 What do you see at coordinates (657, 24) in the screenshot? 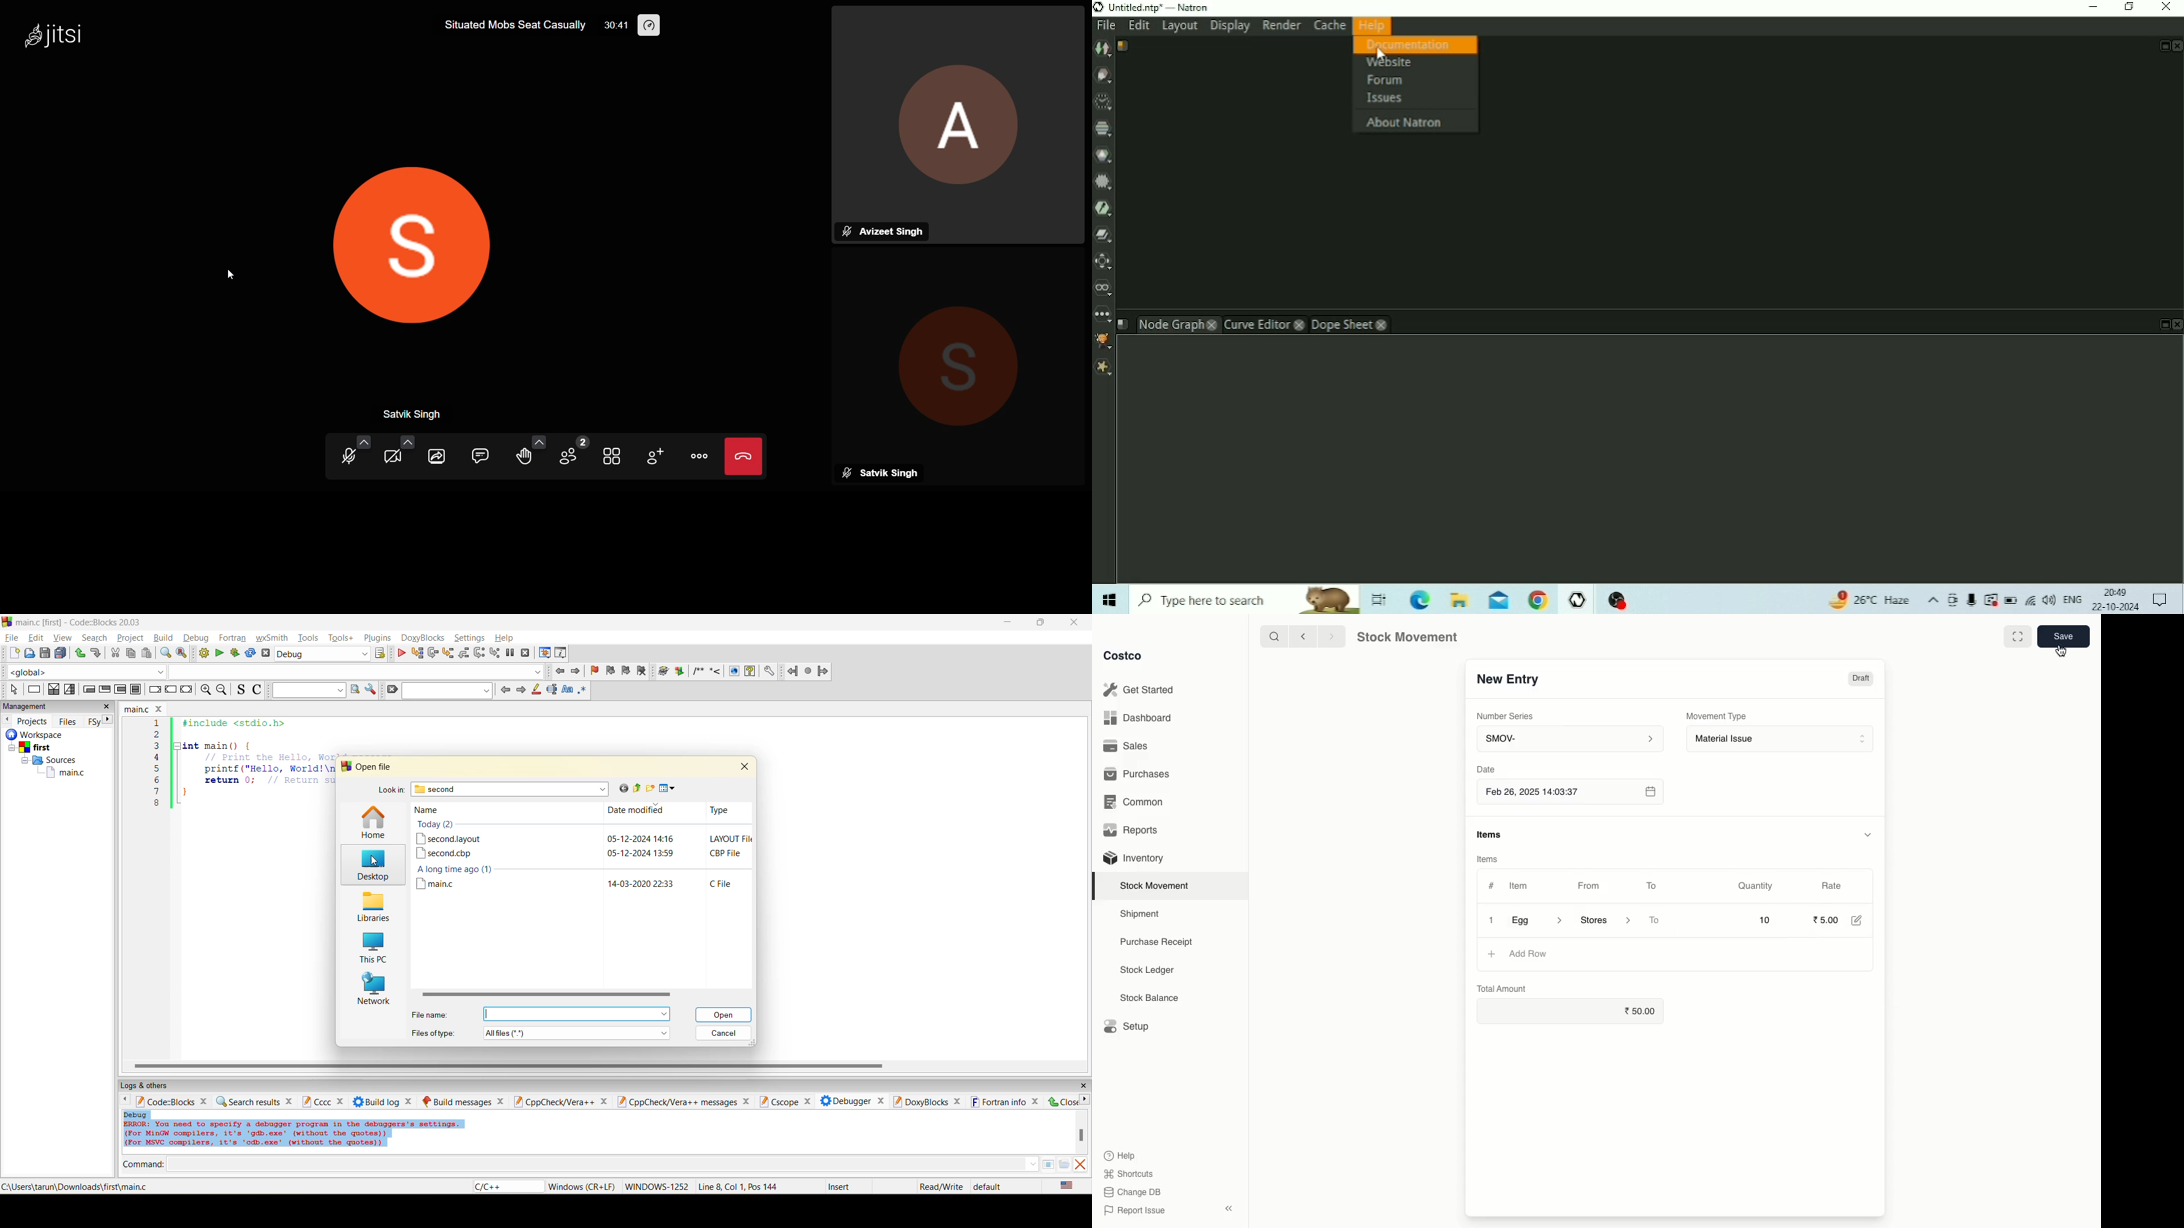
I see `performance setting` at bounding box center [657, 24].